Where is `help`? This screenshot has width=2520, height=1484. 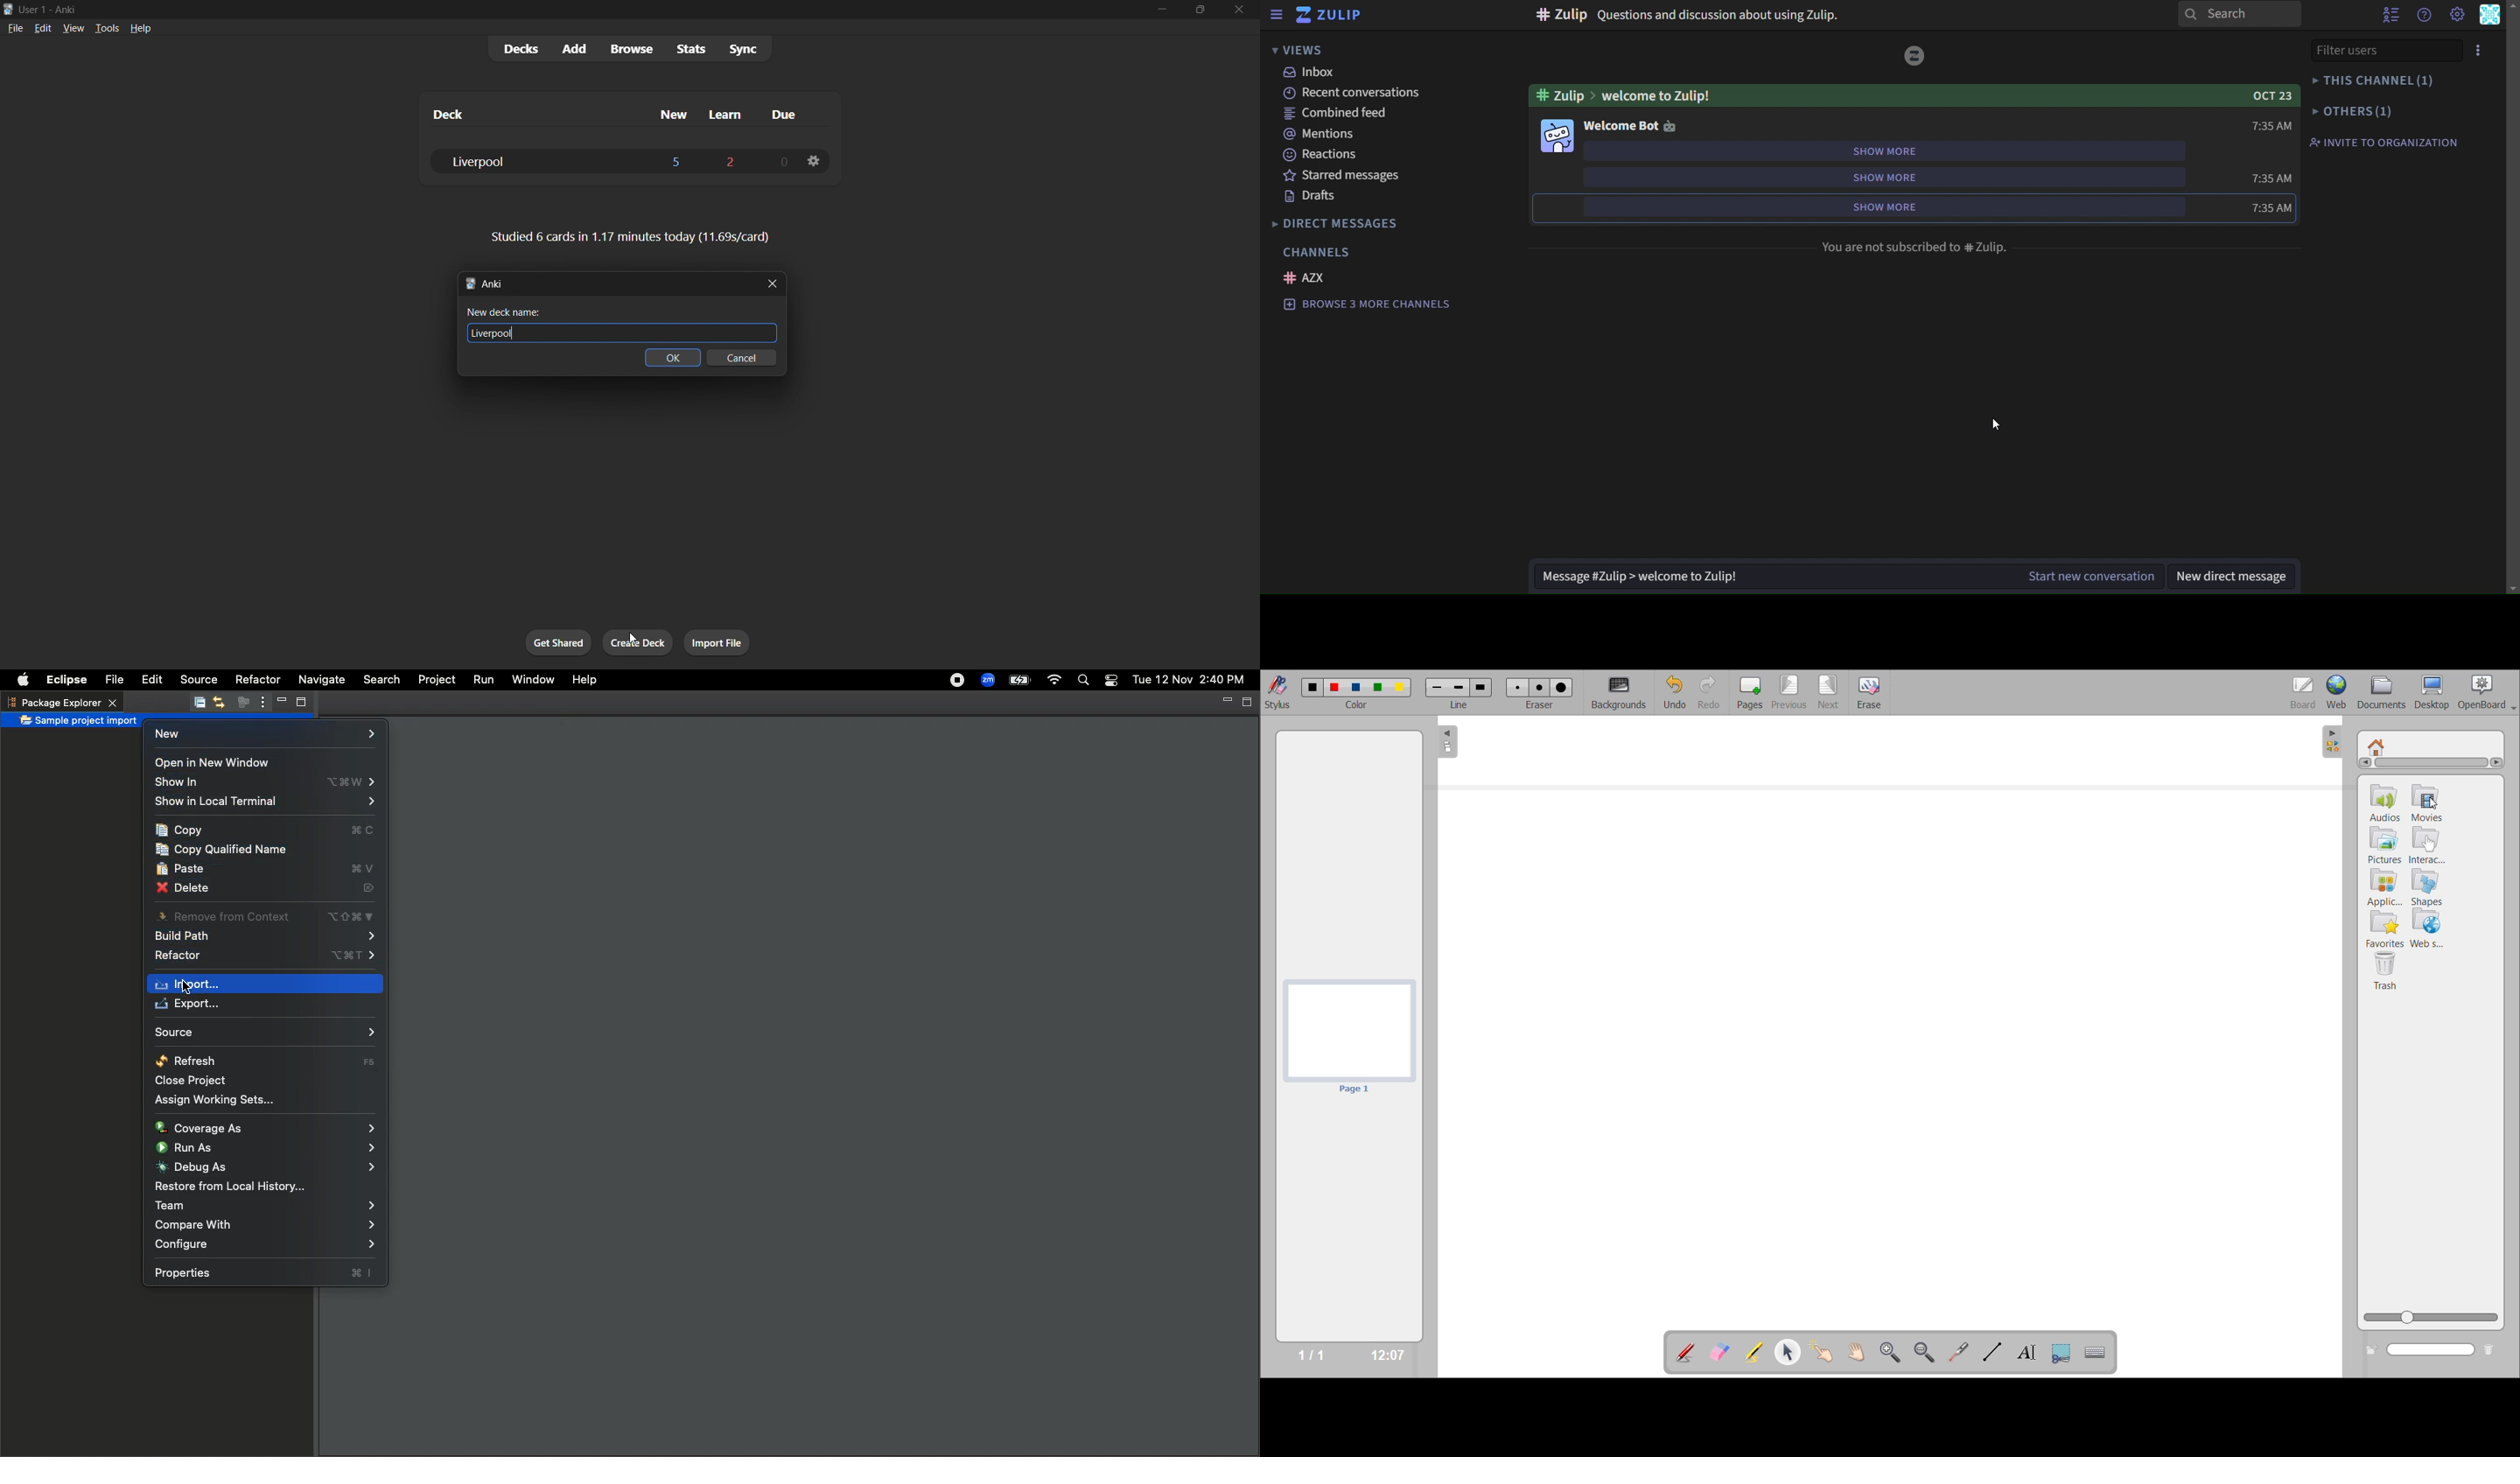 help is located at coordinates (142, 28).